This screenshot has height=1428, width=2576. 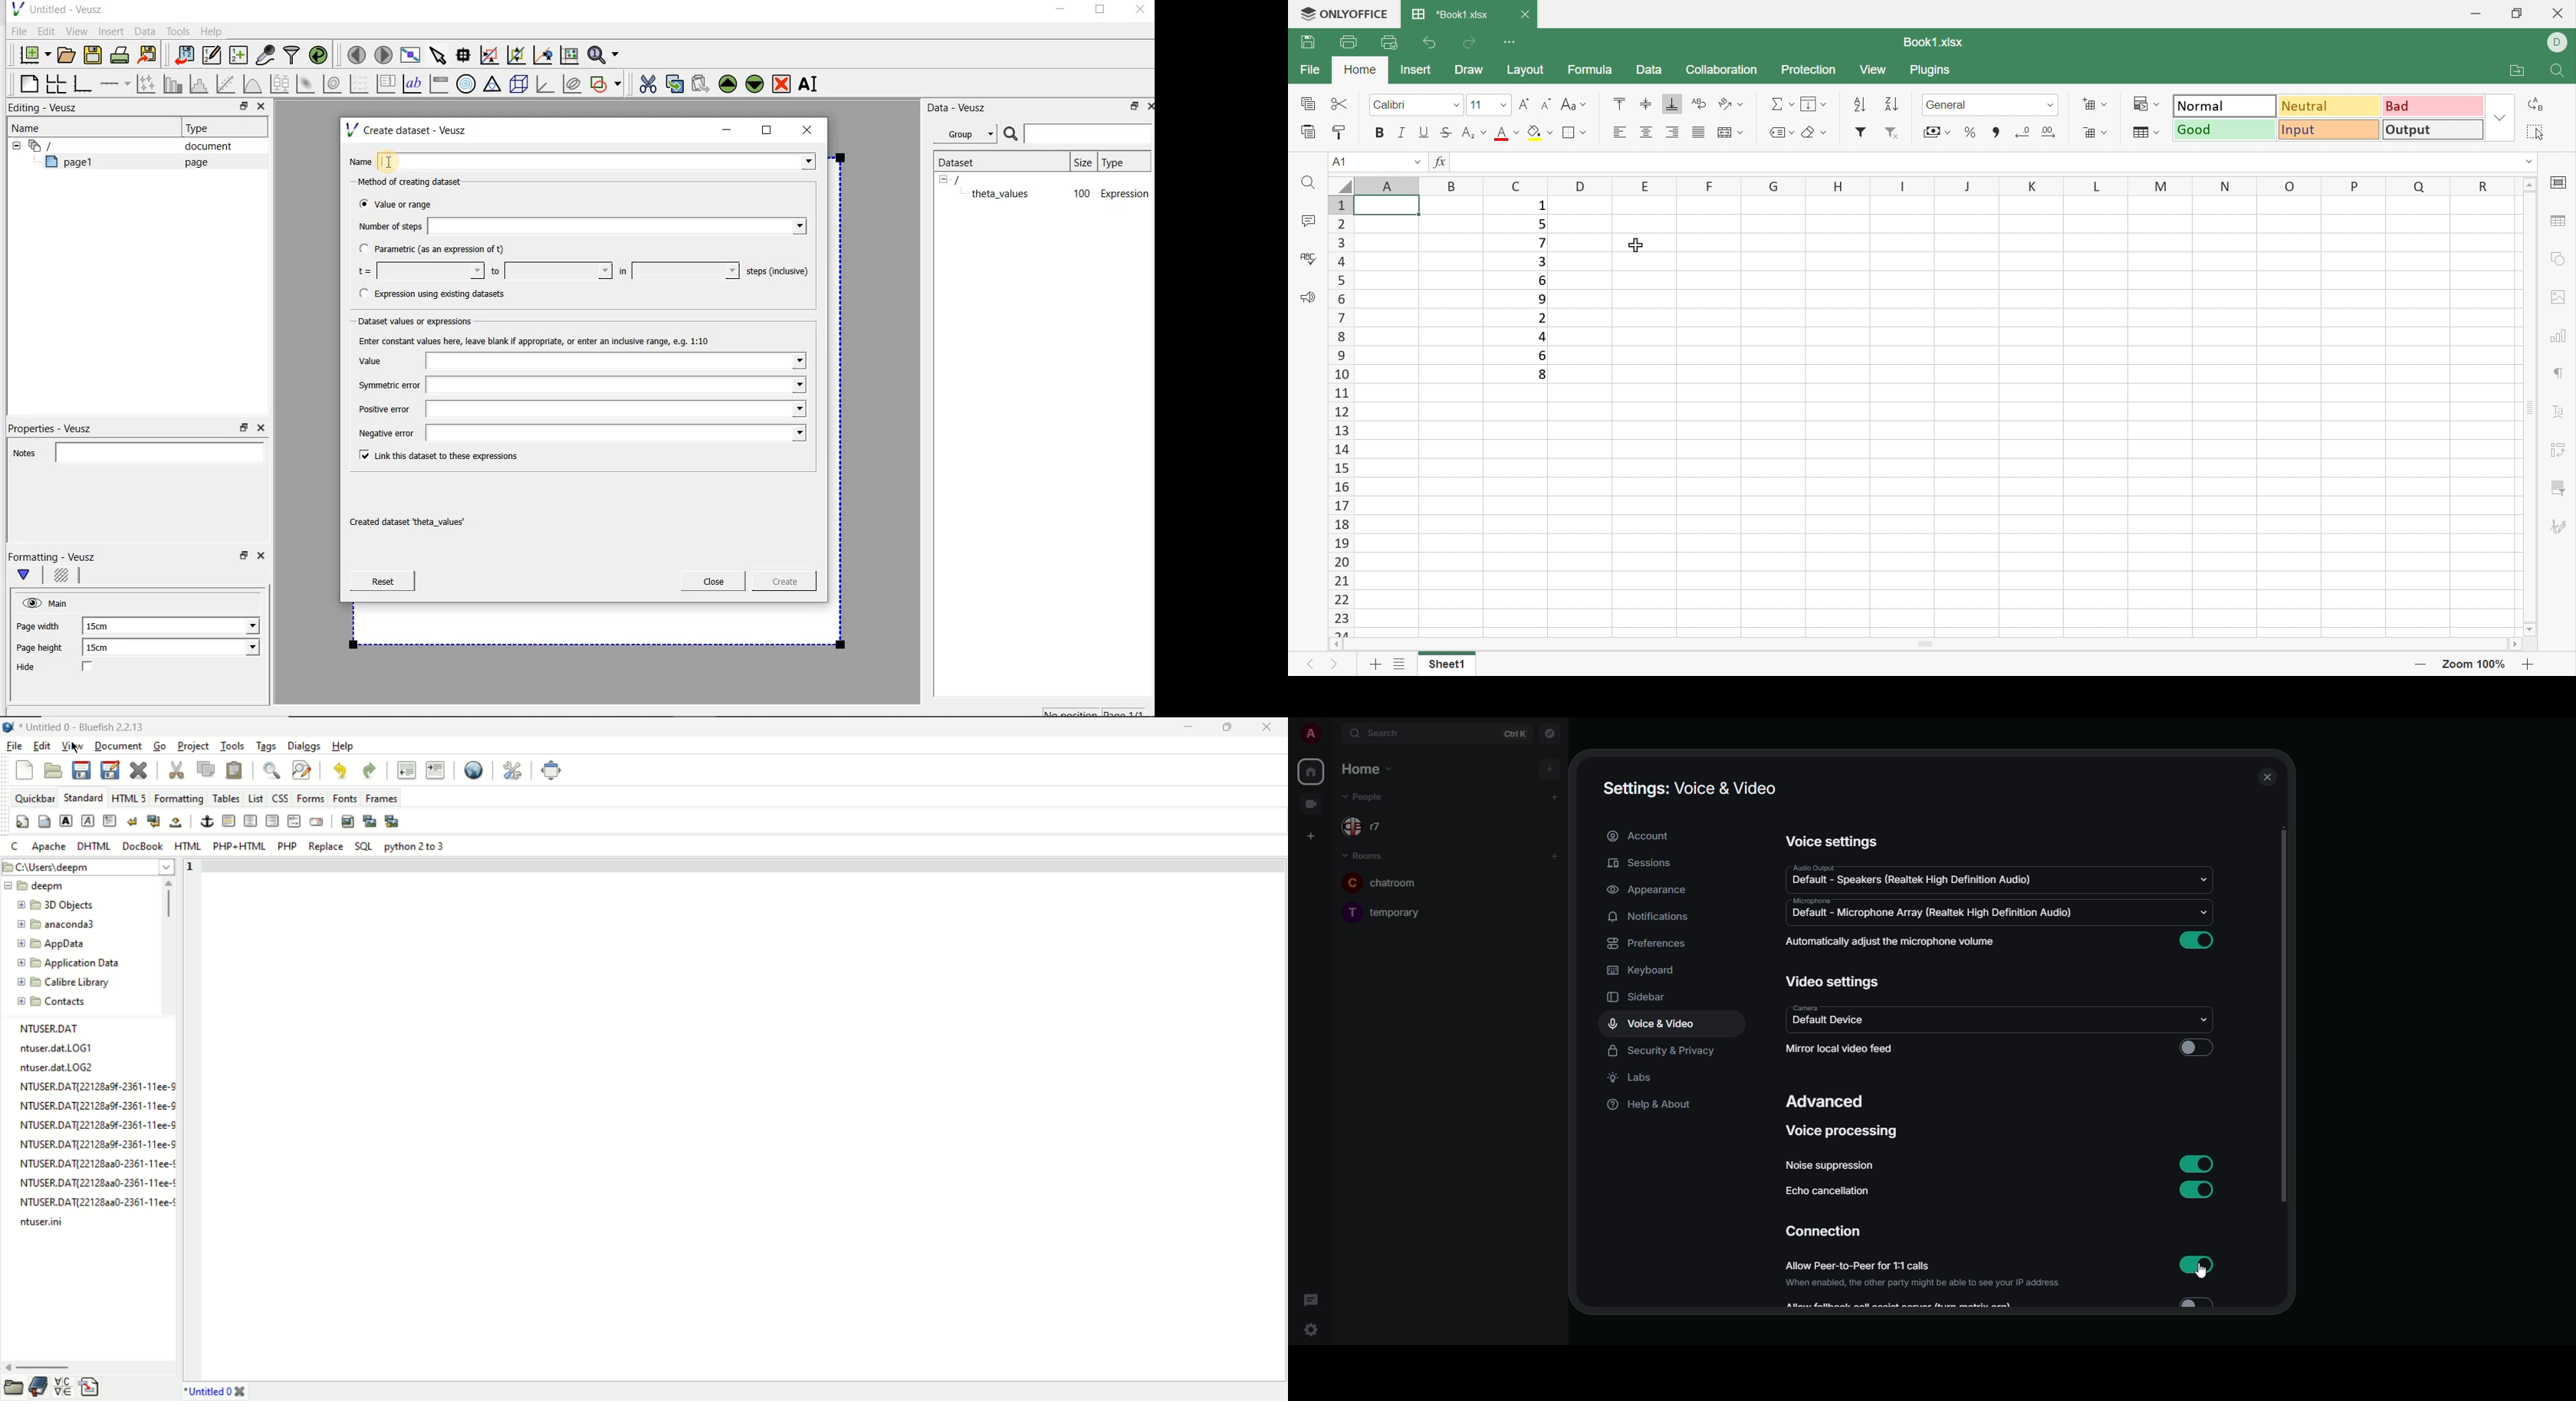 What do you see at coordinates (1781, 132) in the screenshot?
I see `Named ranges` at bounding box center [1781, 132].